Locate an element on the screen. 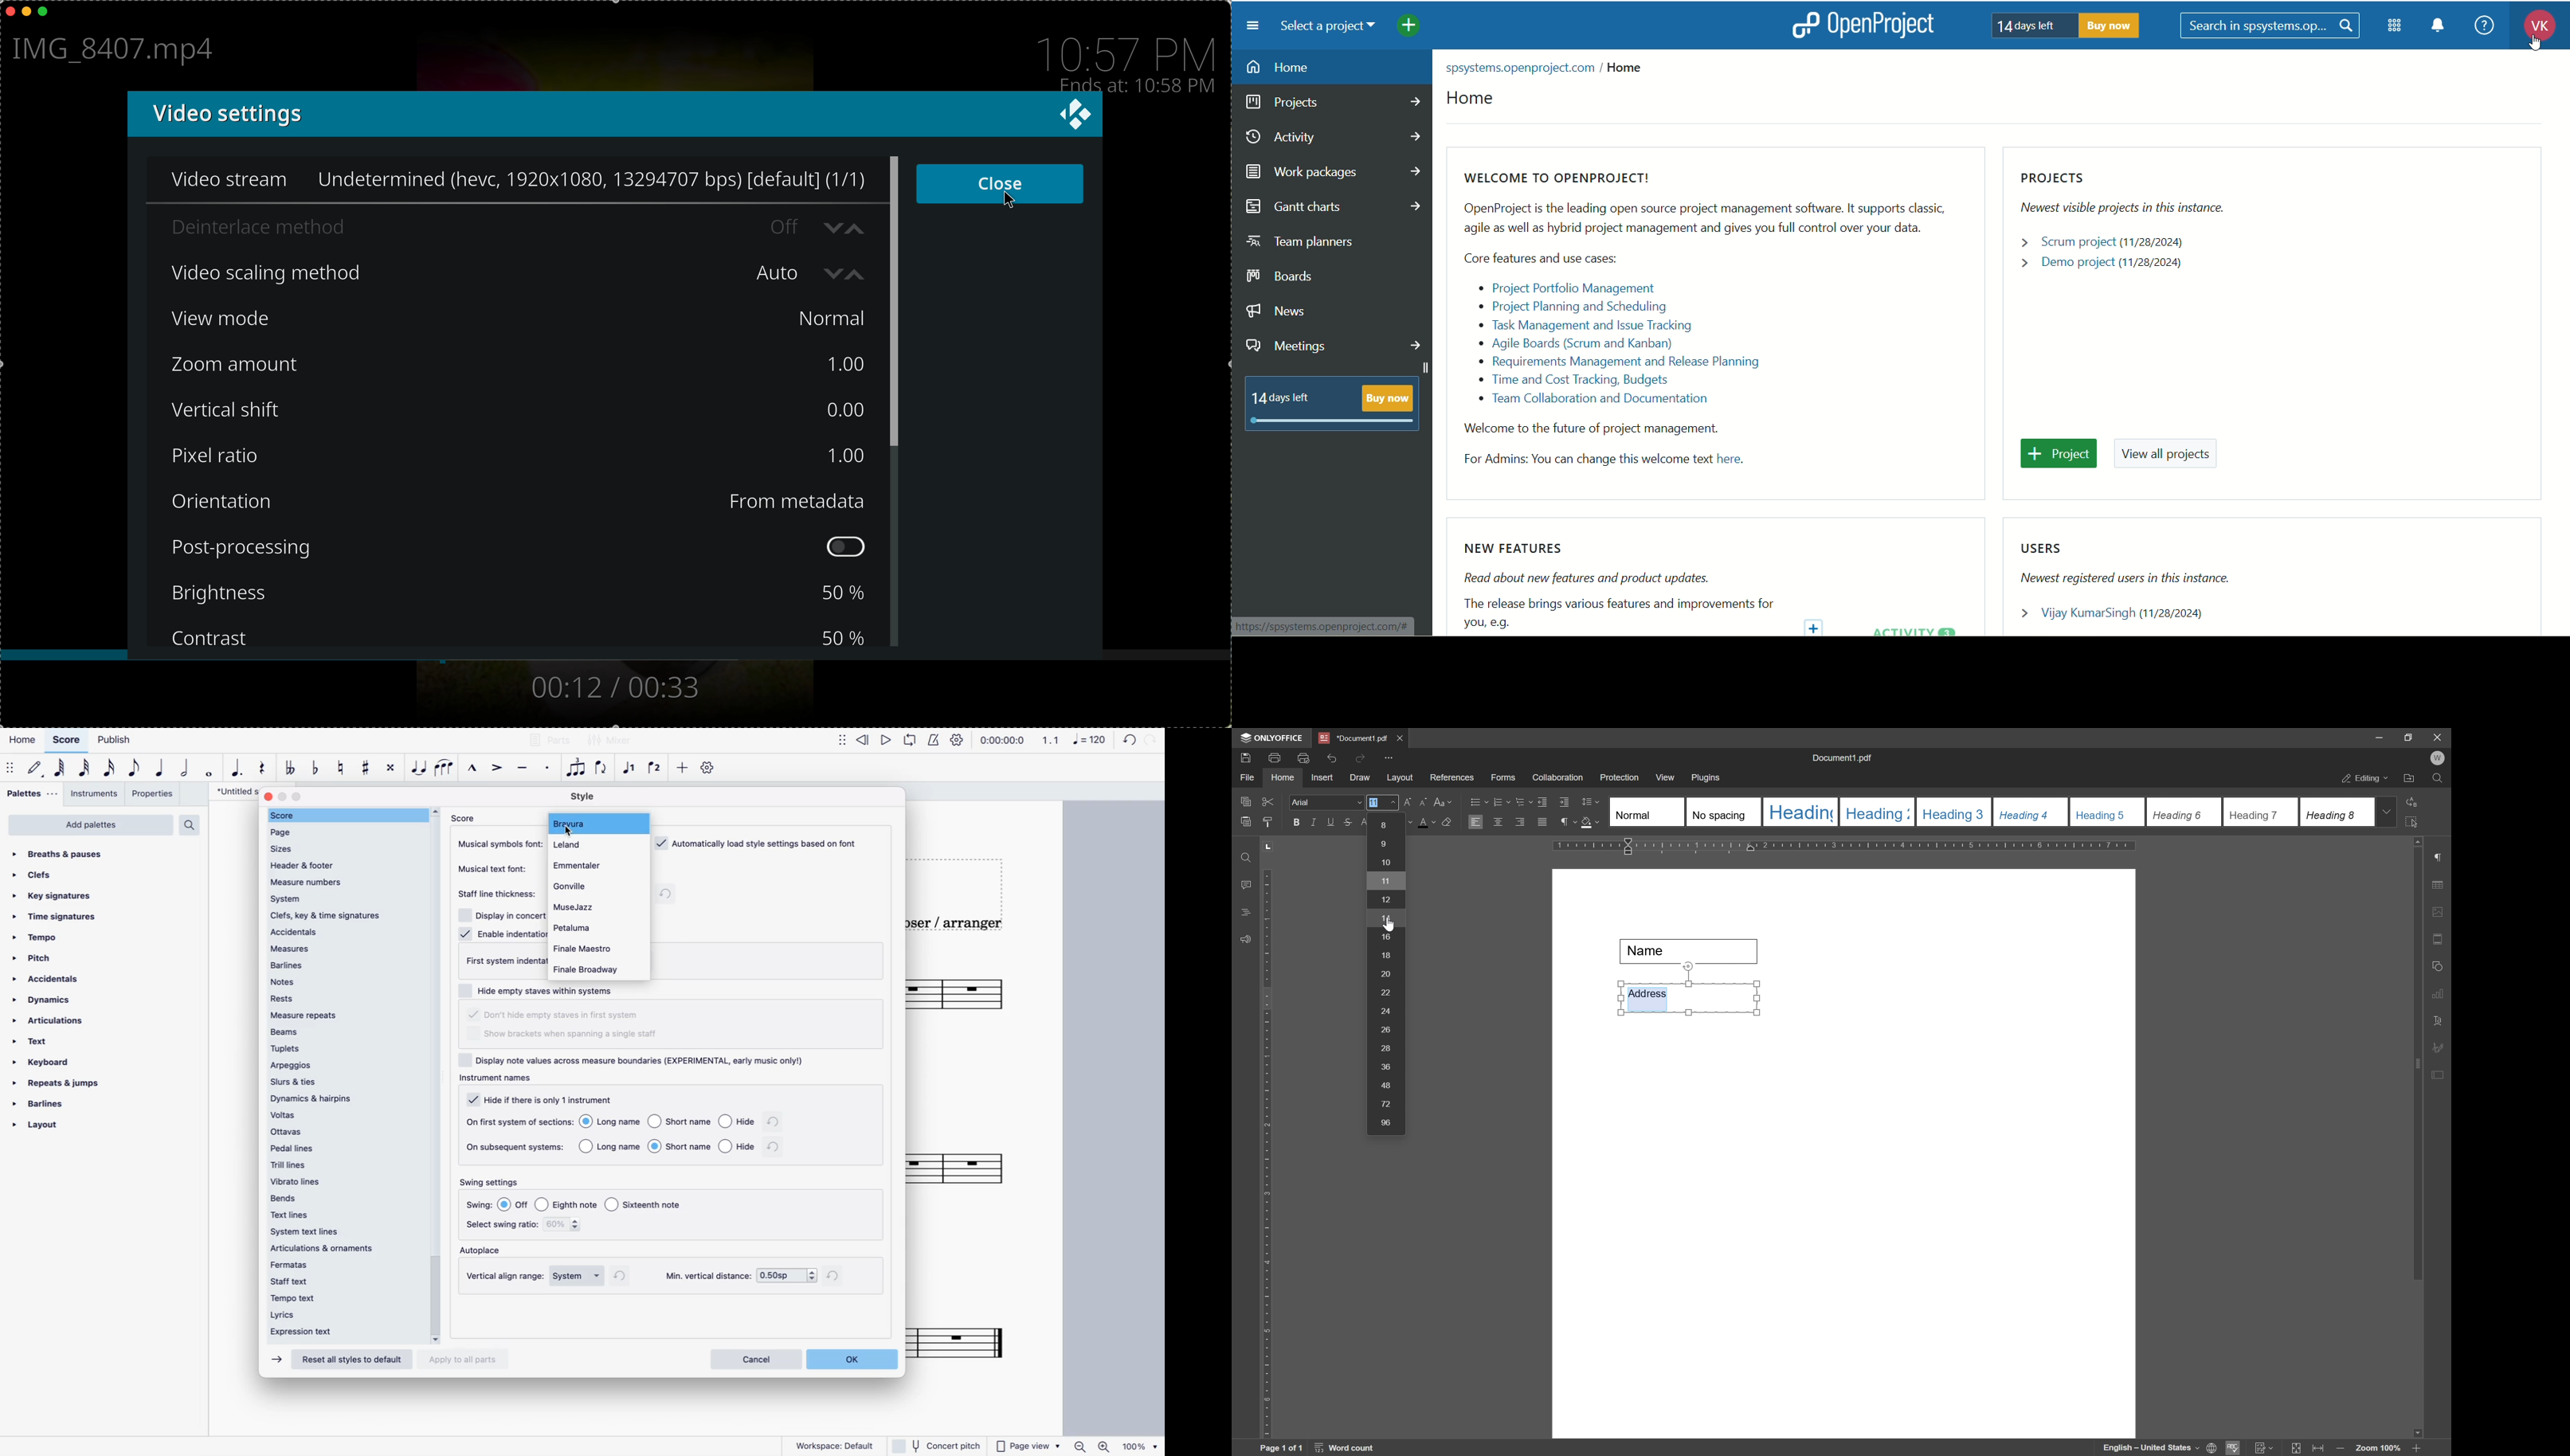  style is located at coordinates (589, 797).